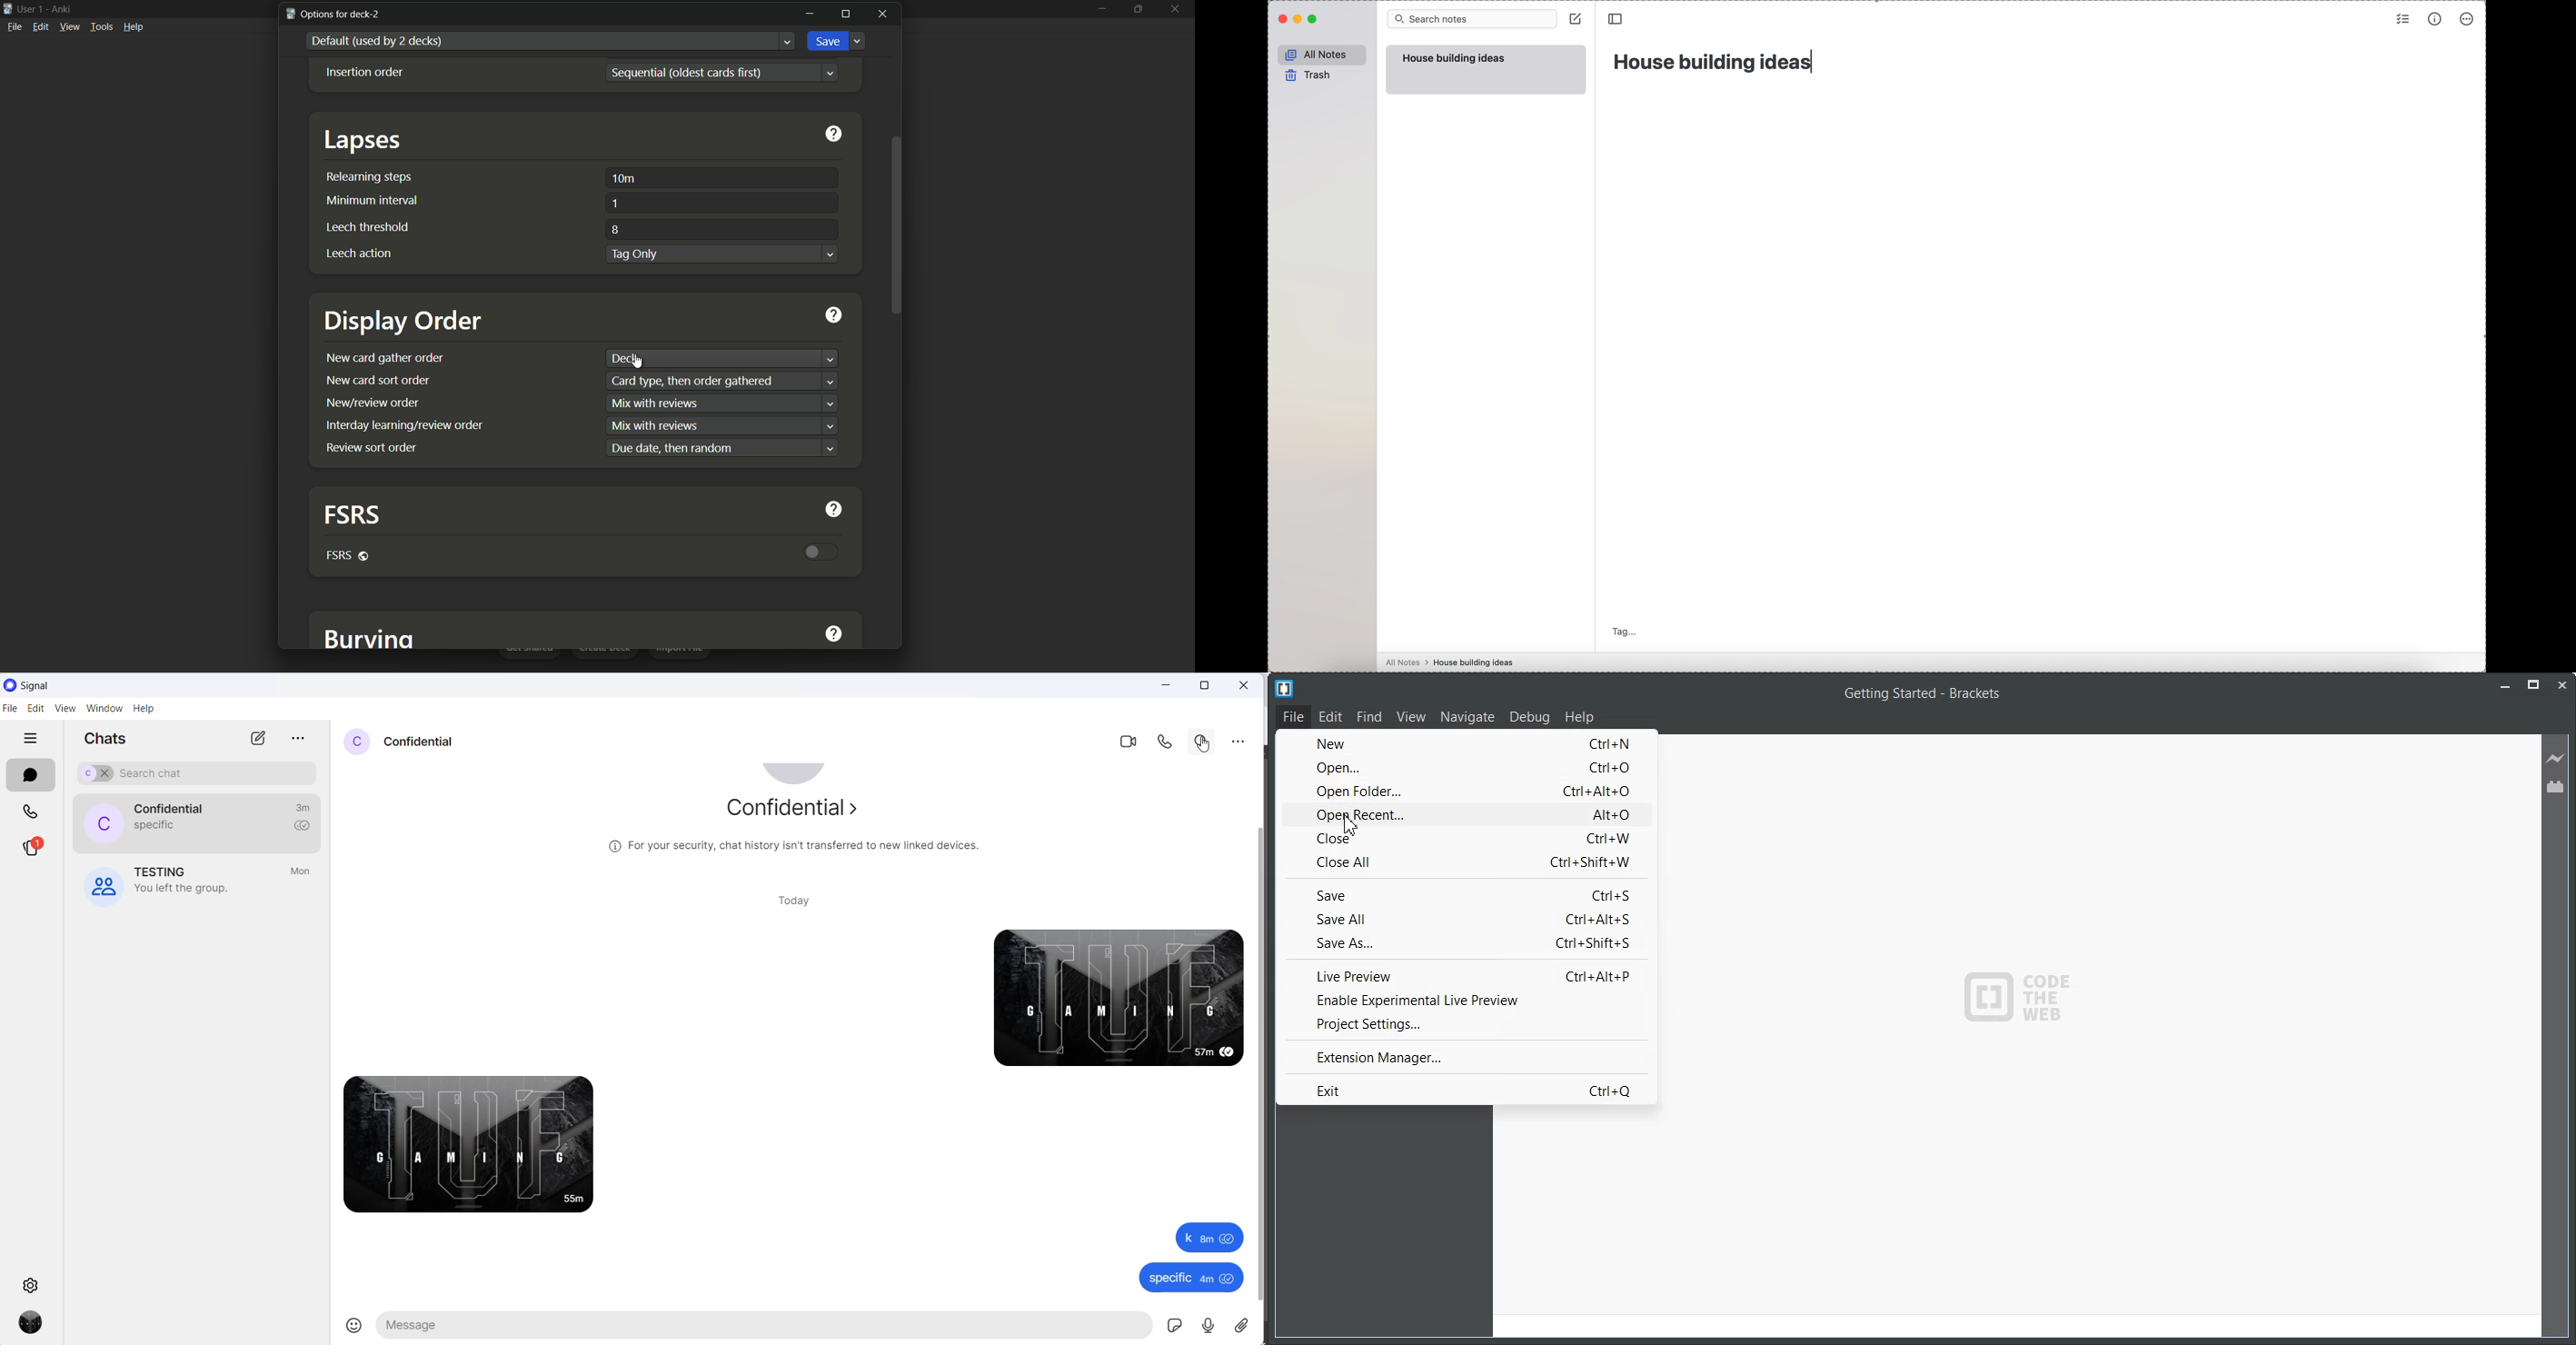 The image size is (2576, 1372). What do you see at coordinates (2434, 20) in the screenshot?
I see `metrics` at bounding box center [2434, 20].